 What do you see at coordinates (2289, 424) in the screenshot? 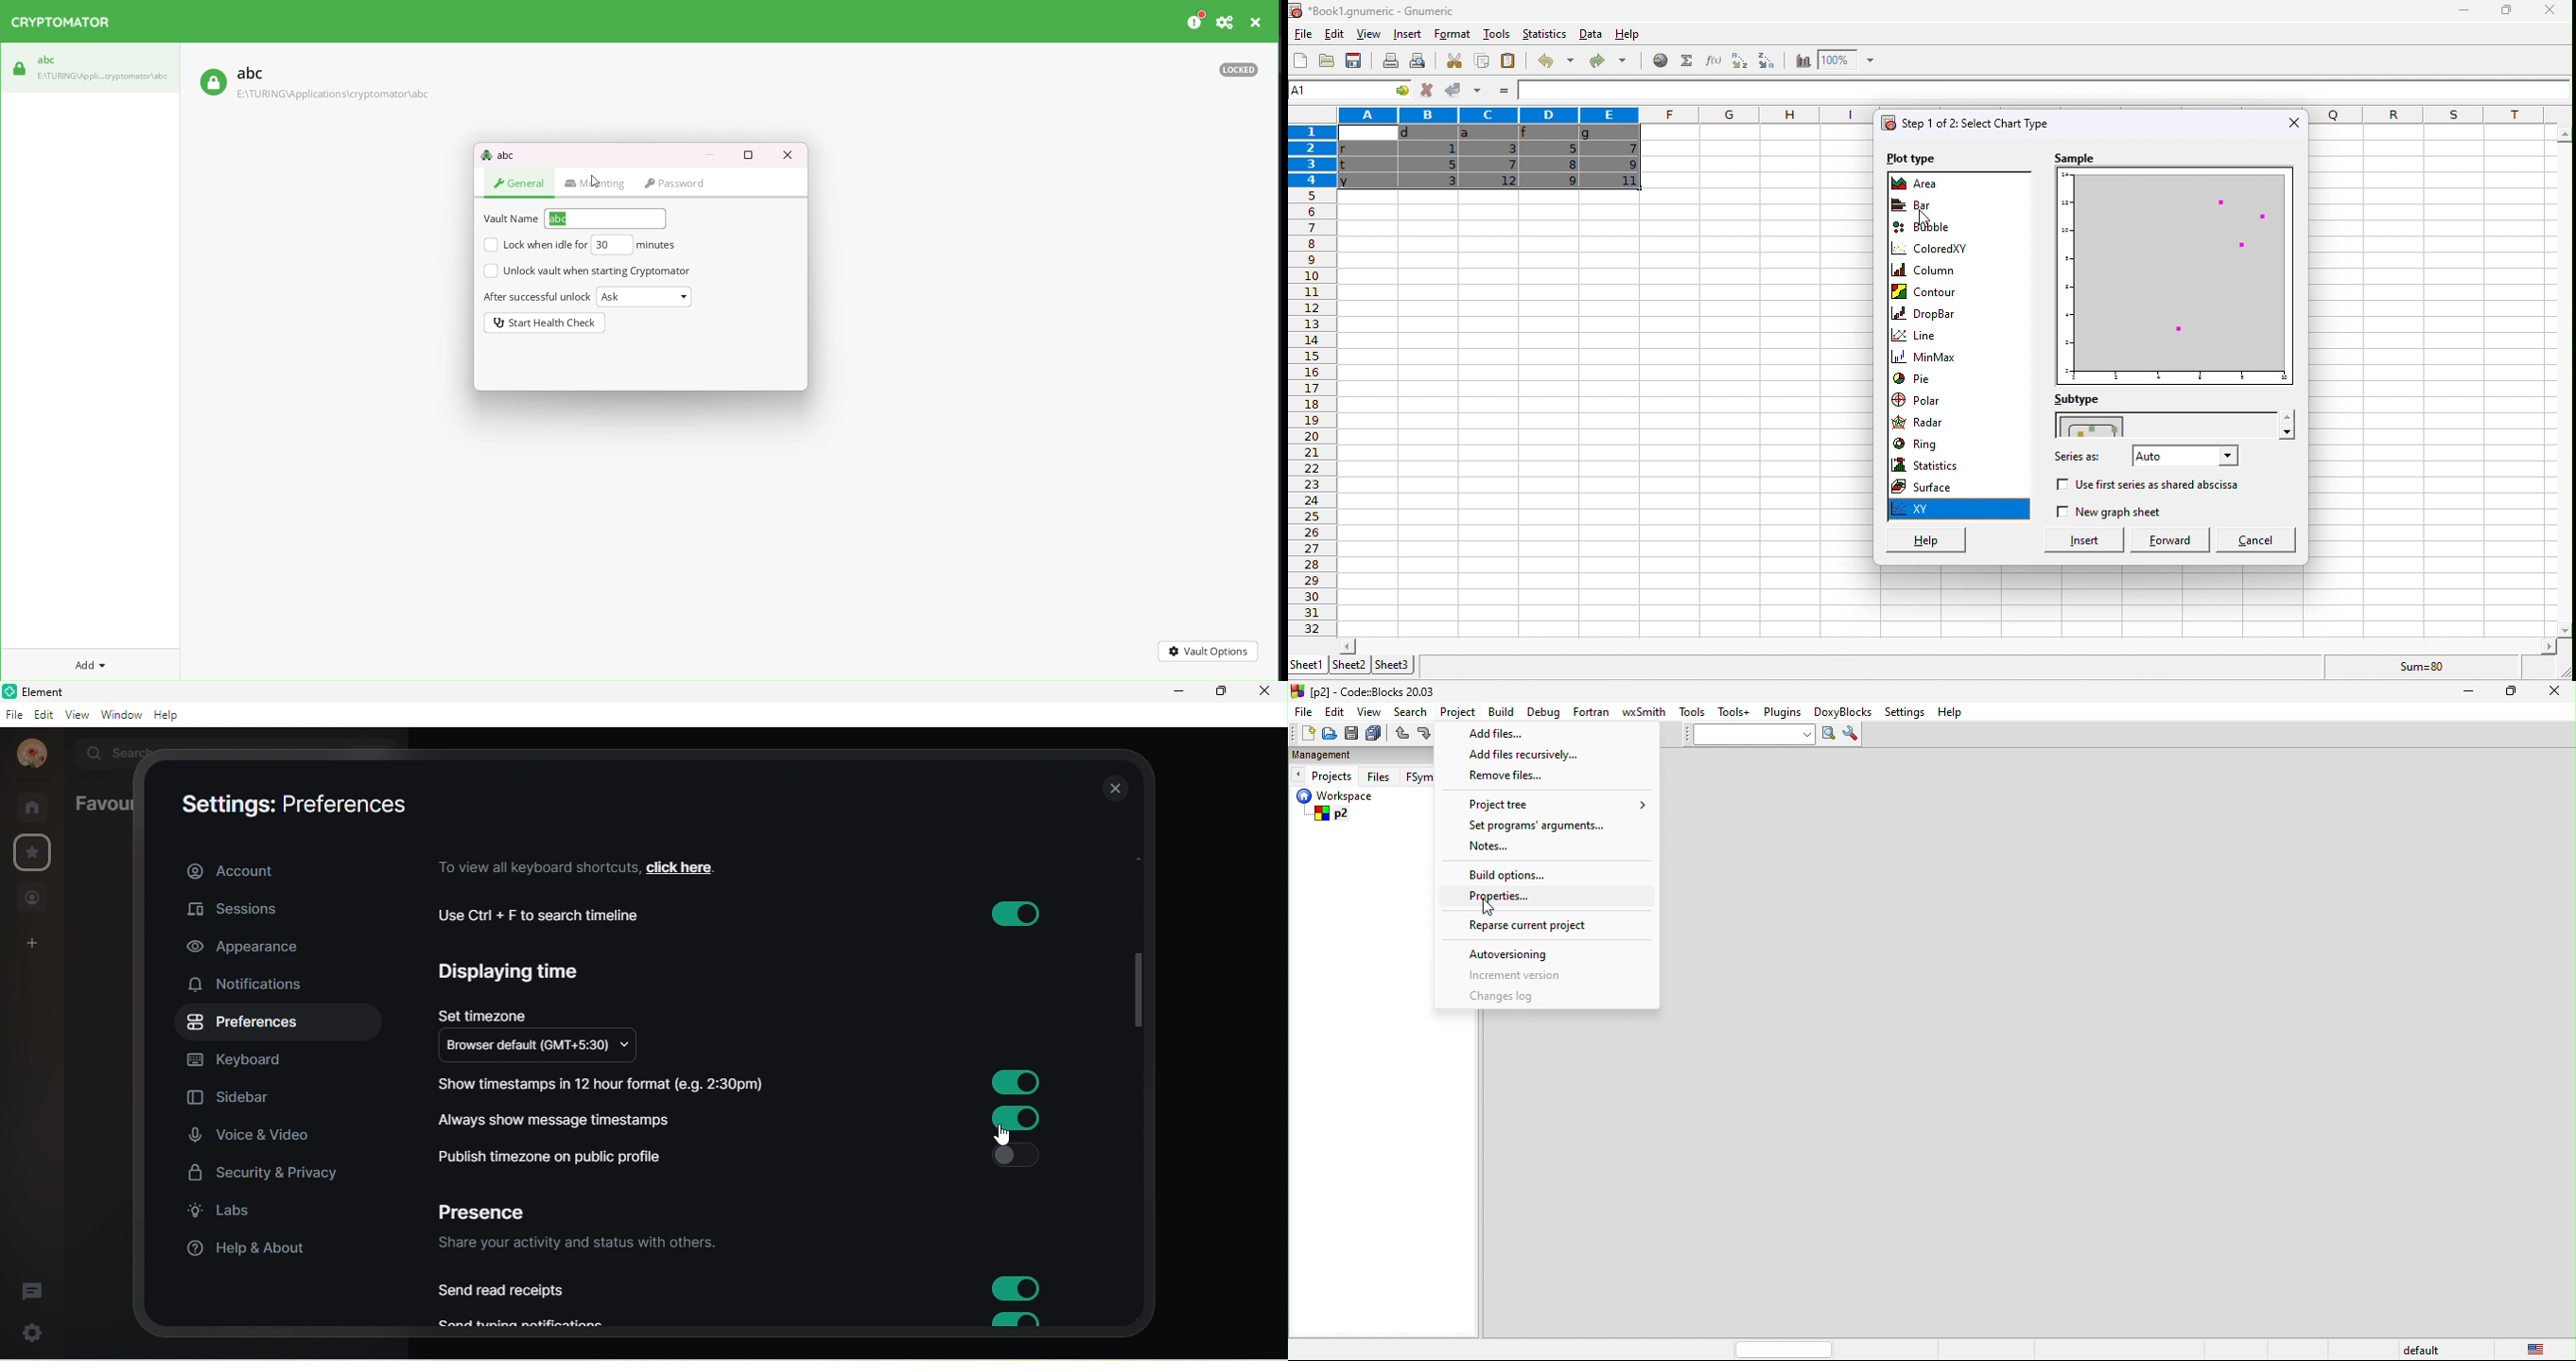
I see `drop down` at bounding box center [2289, 424].